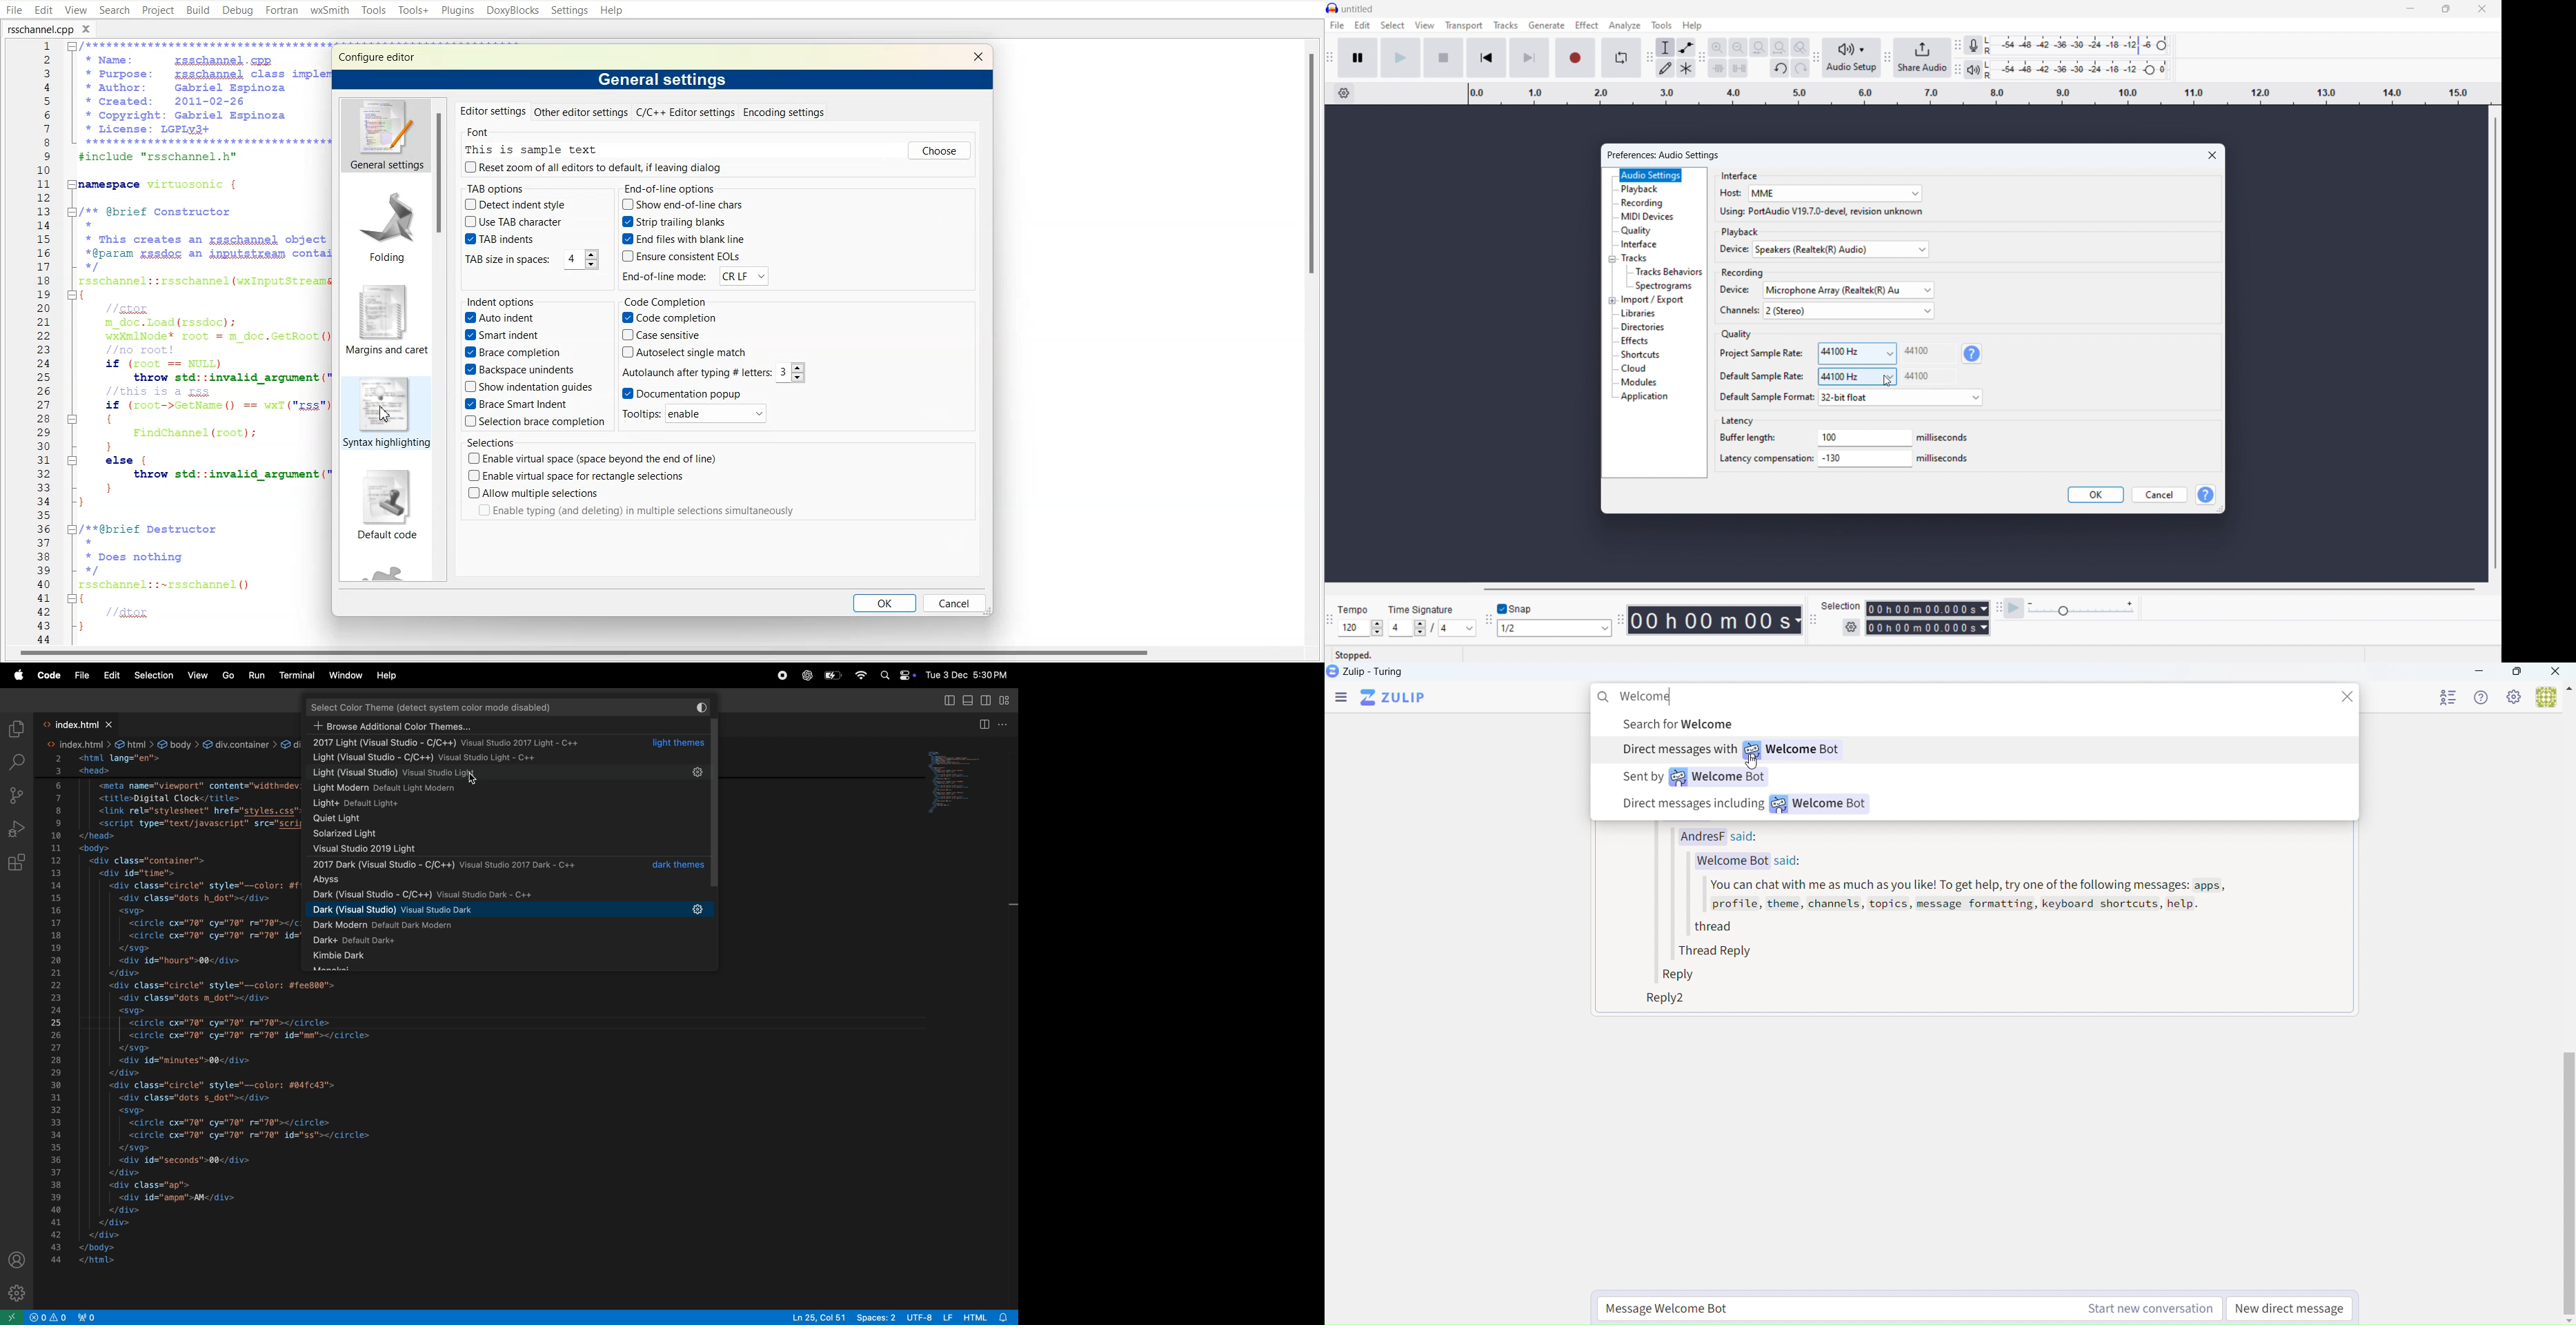  What do you see at coordinates (1761, 376) in the screenshot?
I see `Default sample rate` at bounding box center [1761, 376].